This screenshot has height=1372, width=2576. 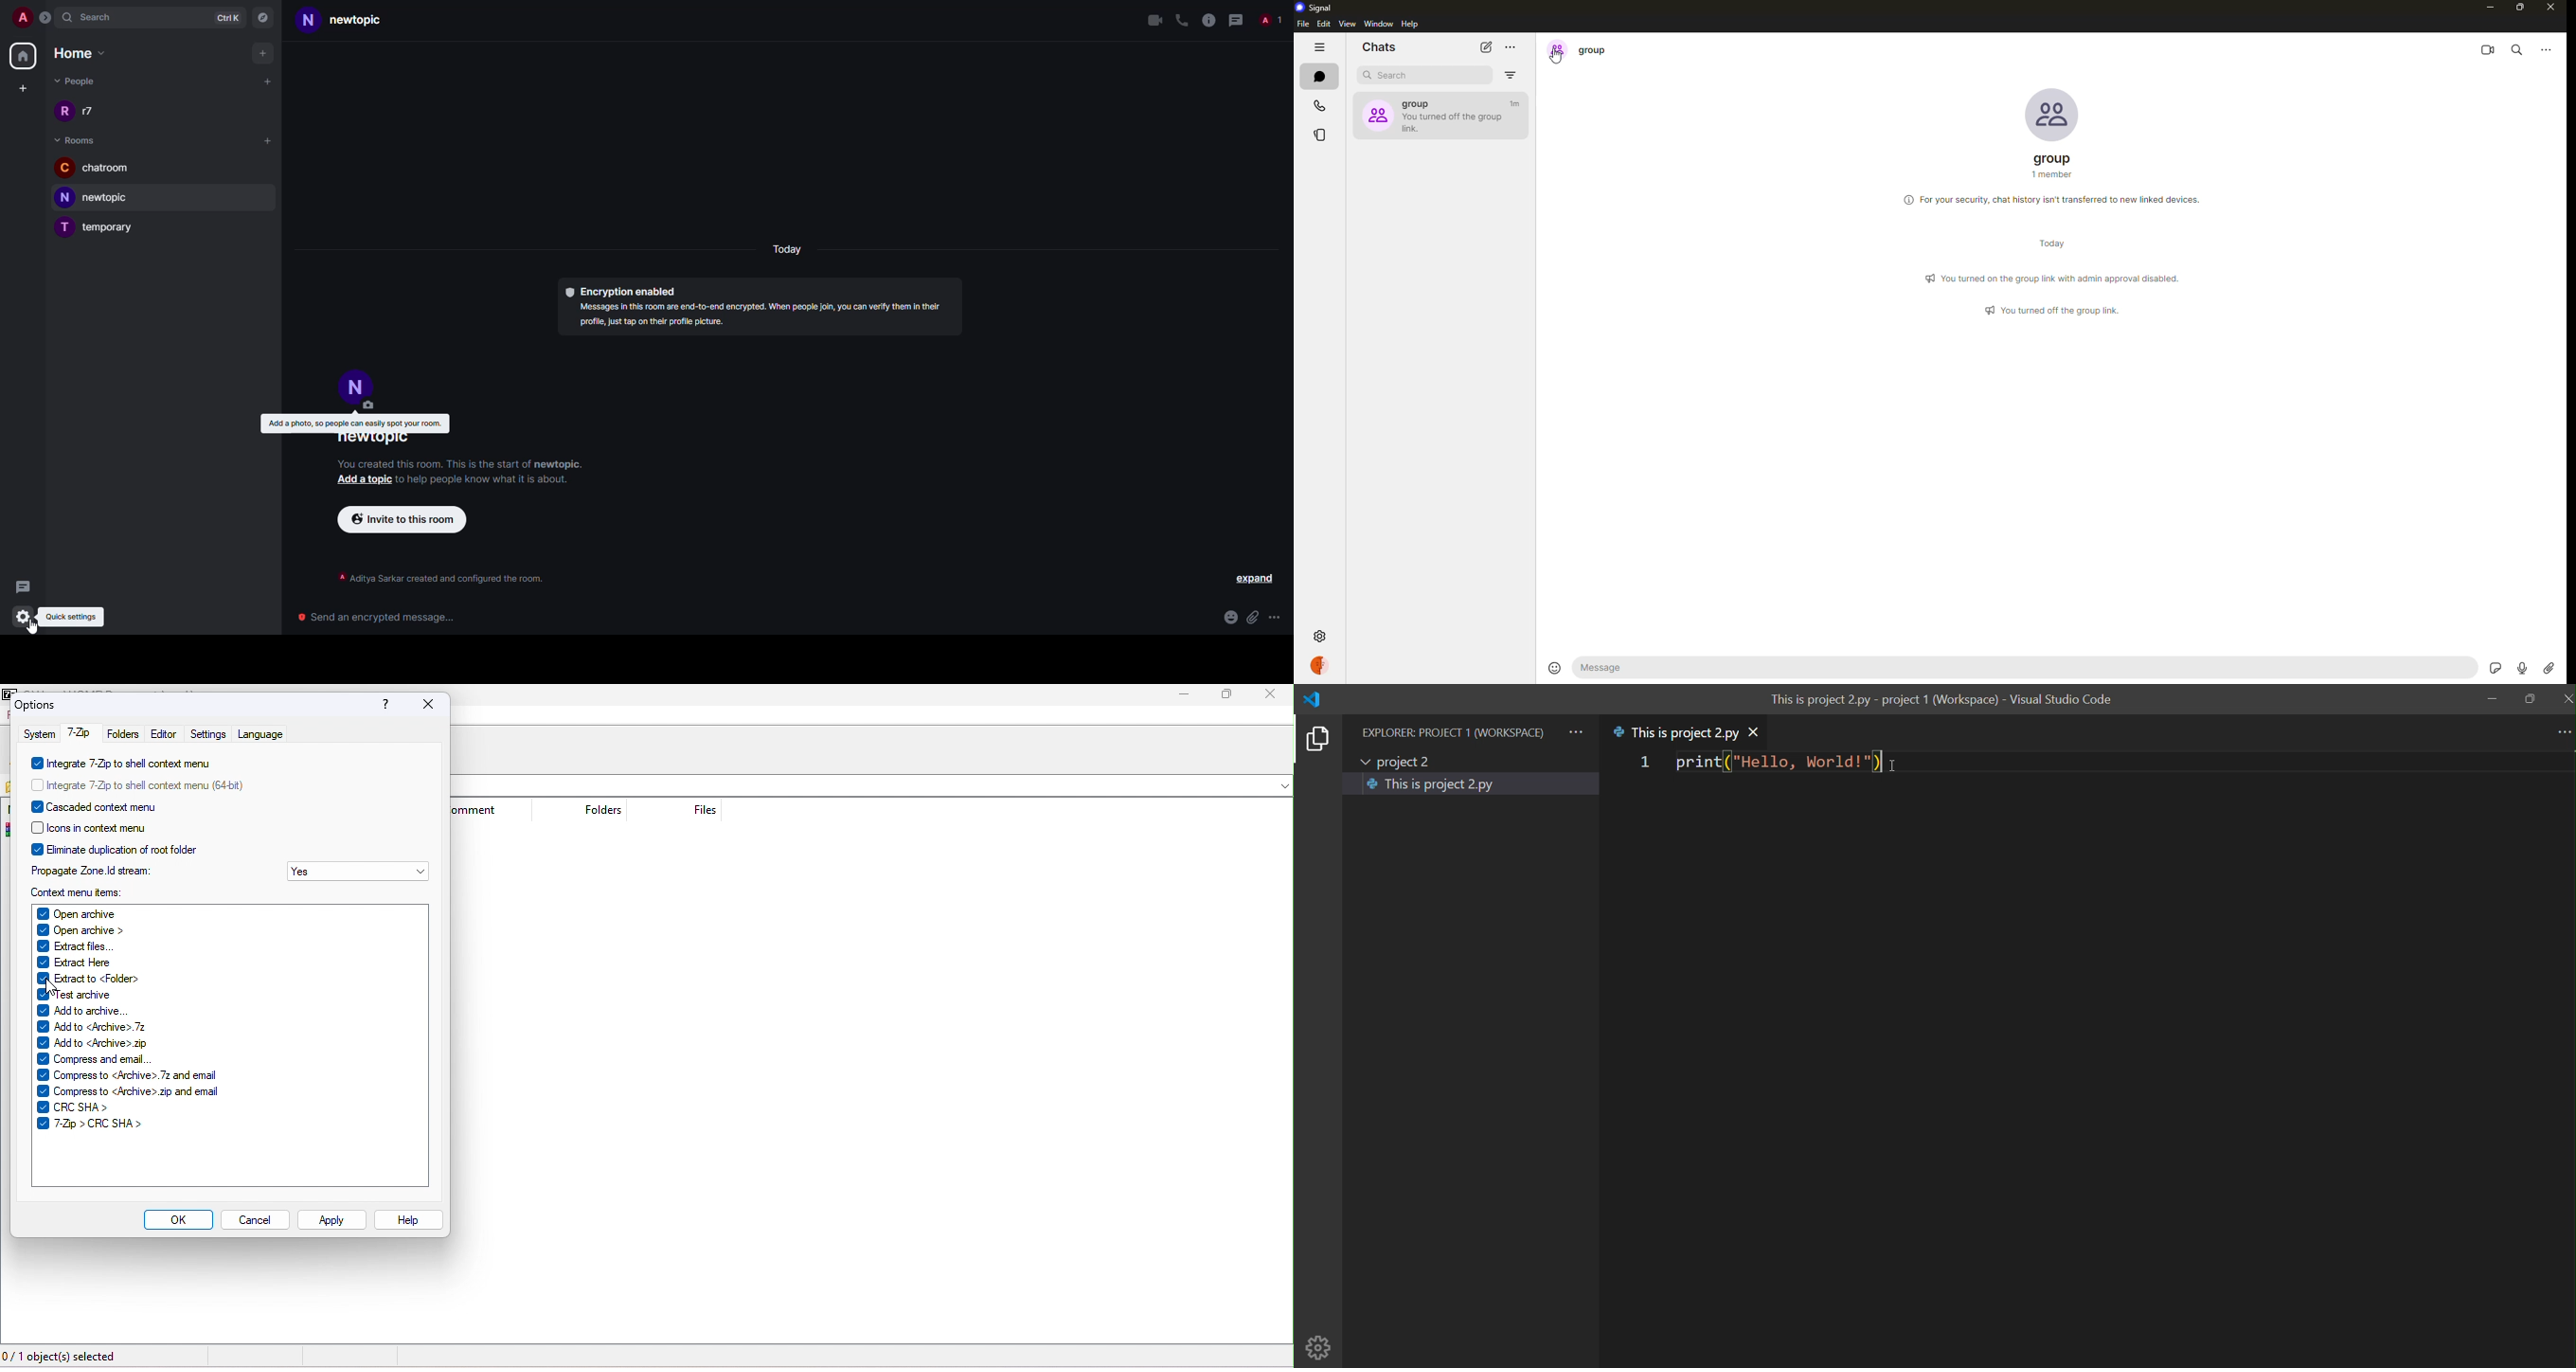 I want to click on maximize, so click(x=2513, y=8).